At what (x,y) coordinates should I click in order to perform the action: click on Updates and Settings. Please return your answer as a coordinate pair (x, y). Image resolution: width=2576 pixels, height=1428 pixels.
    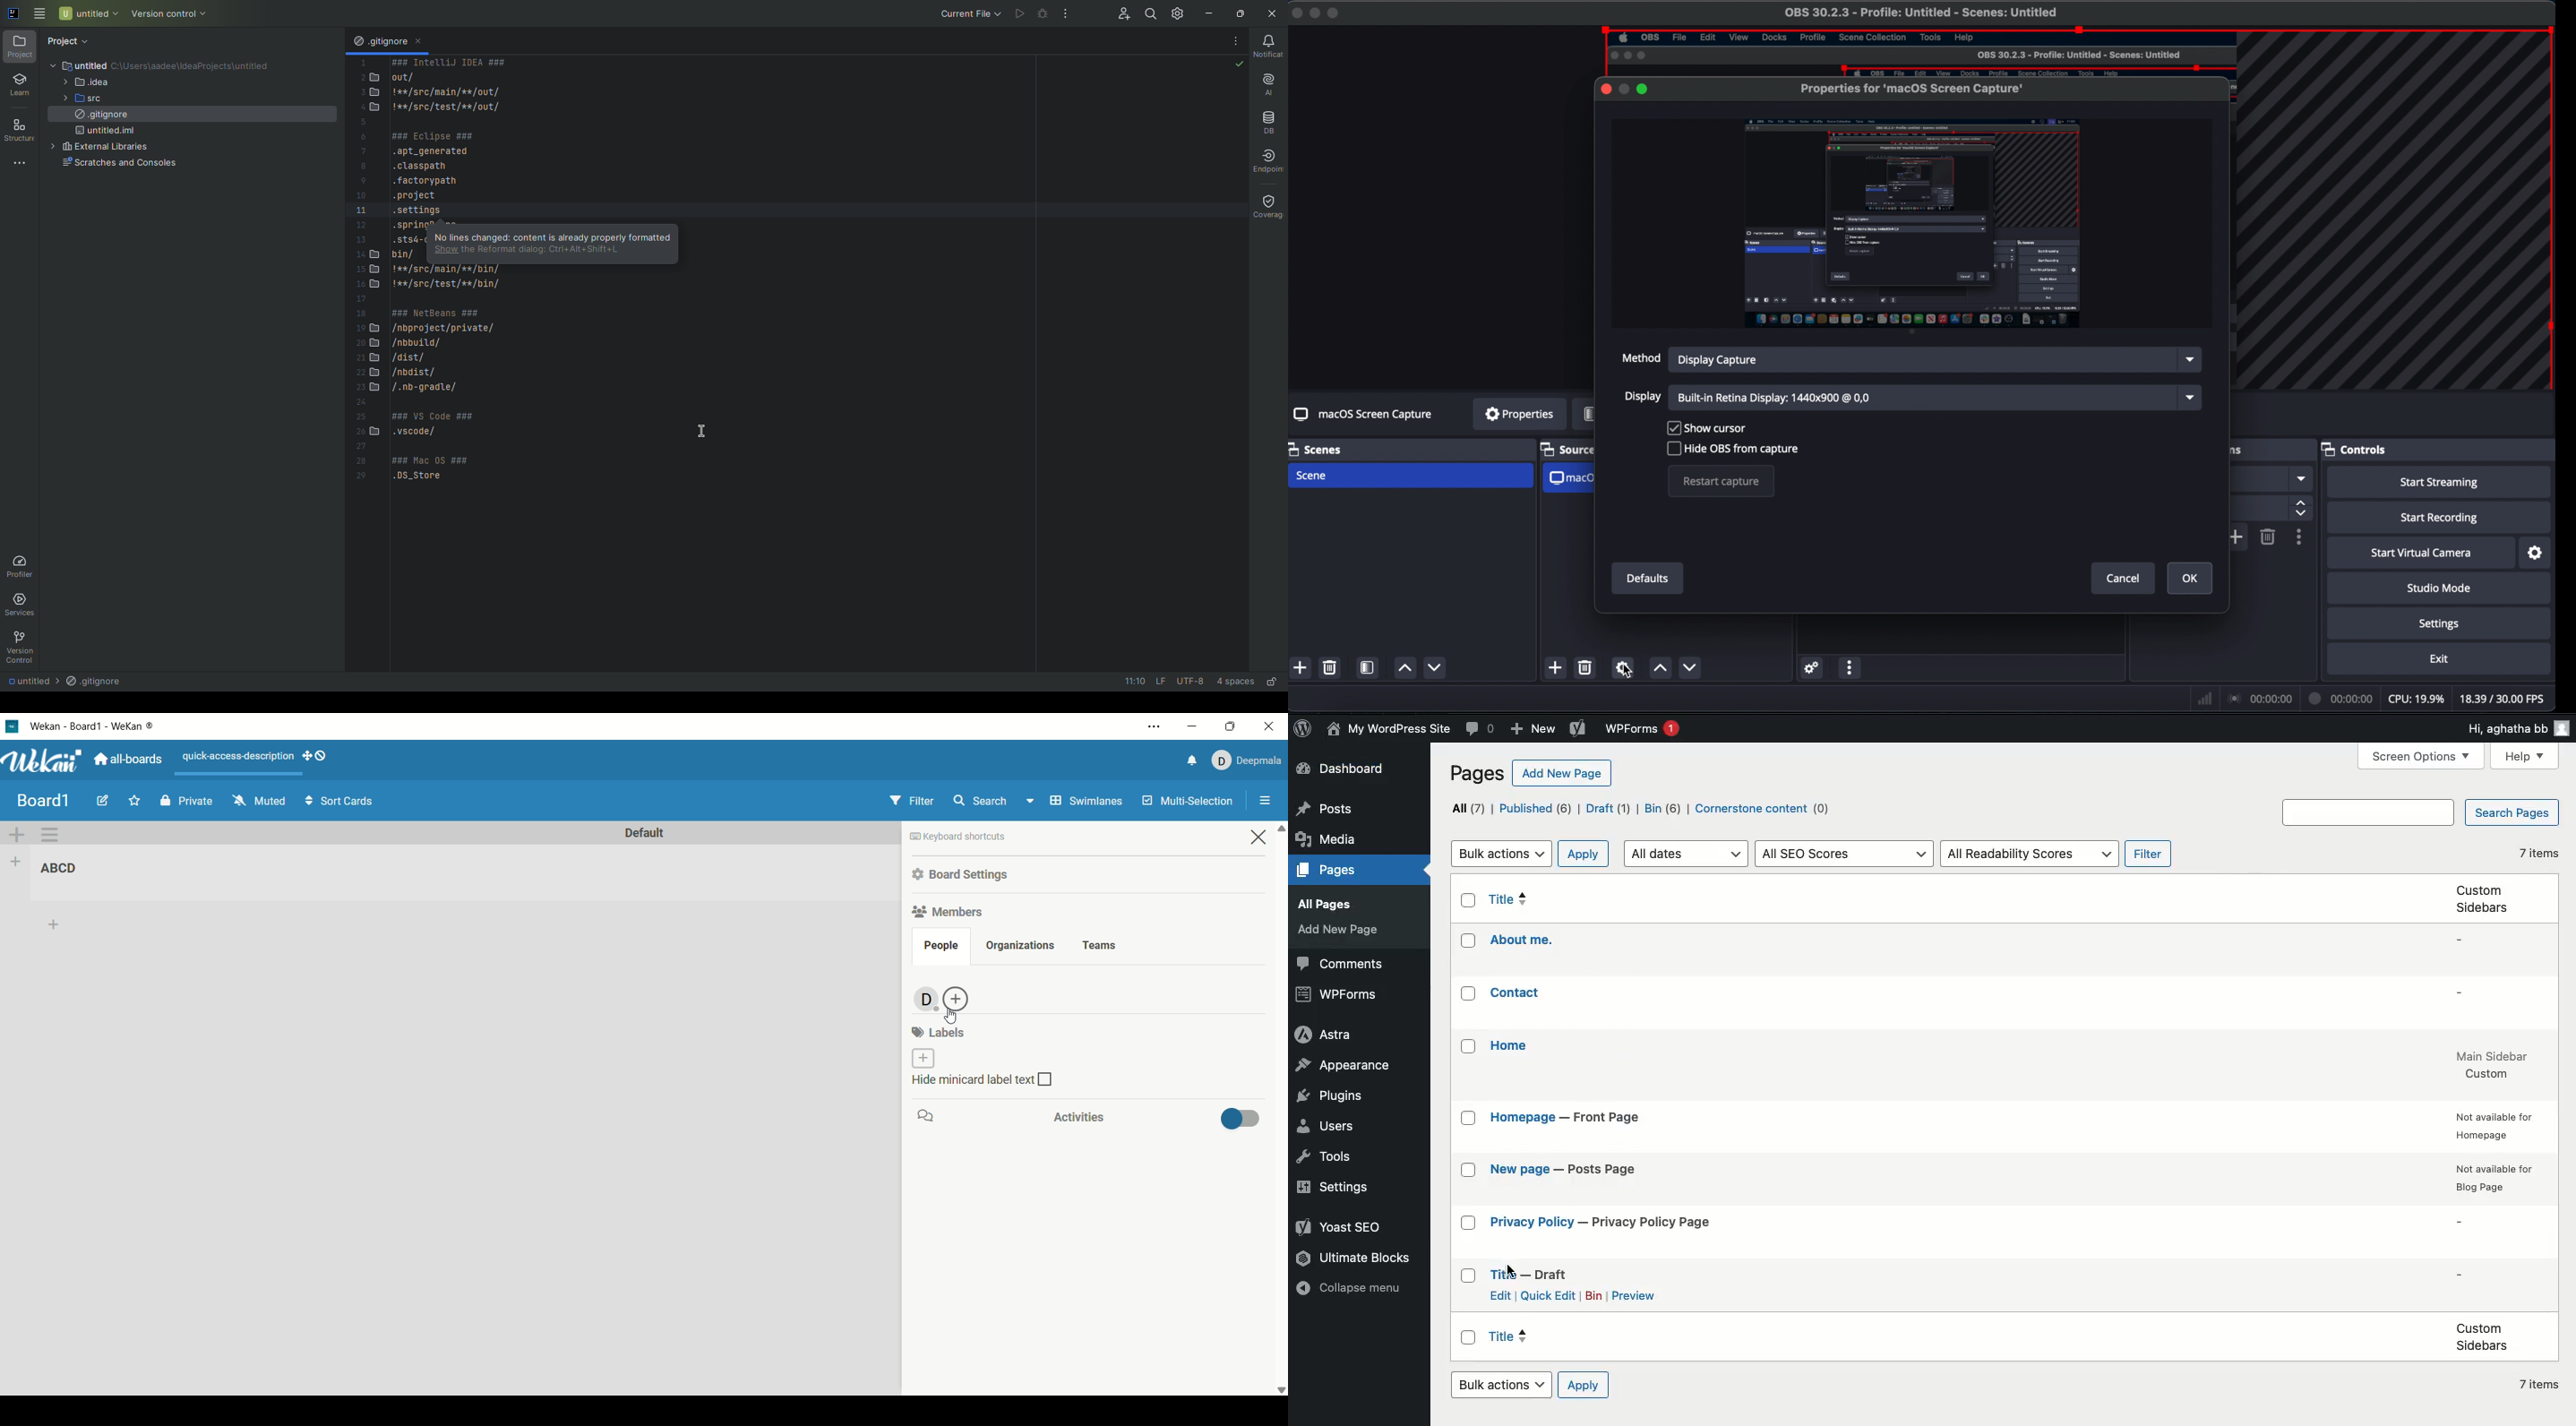
    Looking at the image, I should click on (1176, 11).